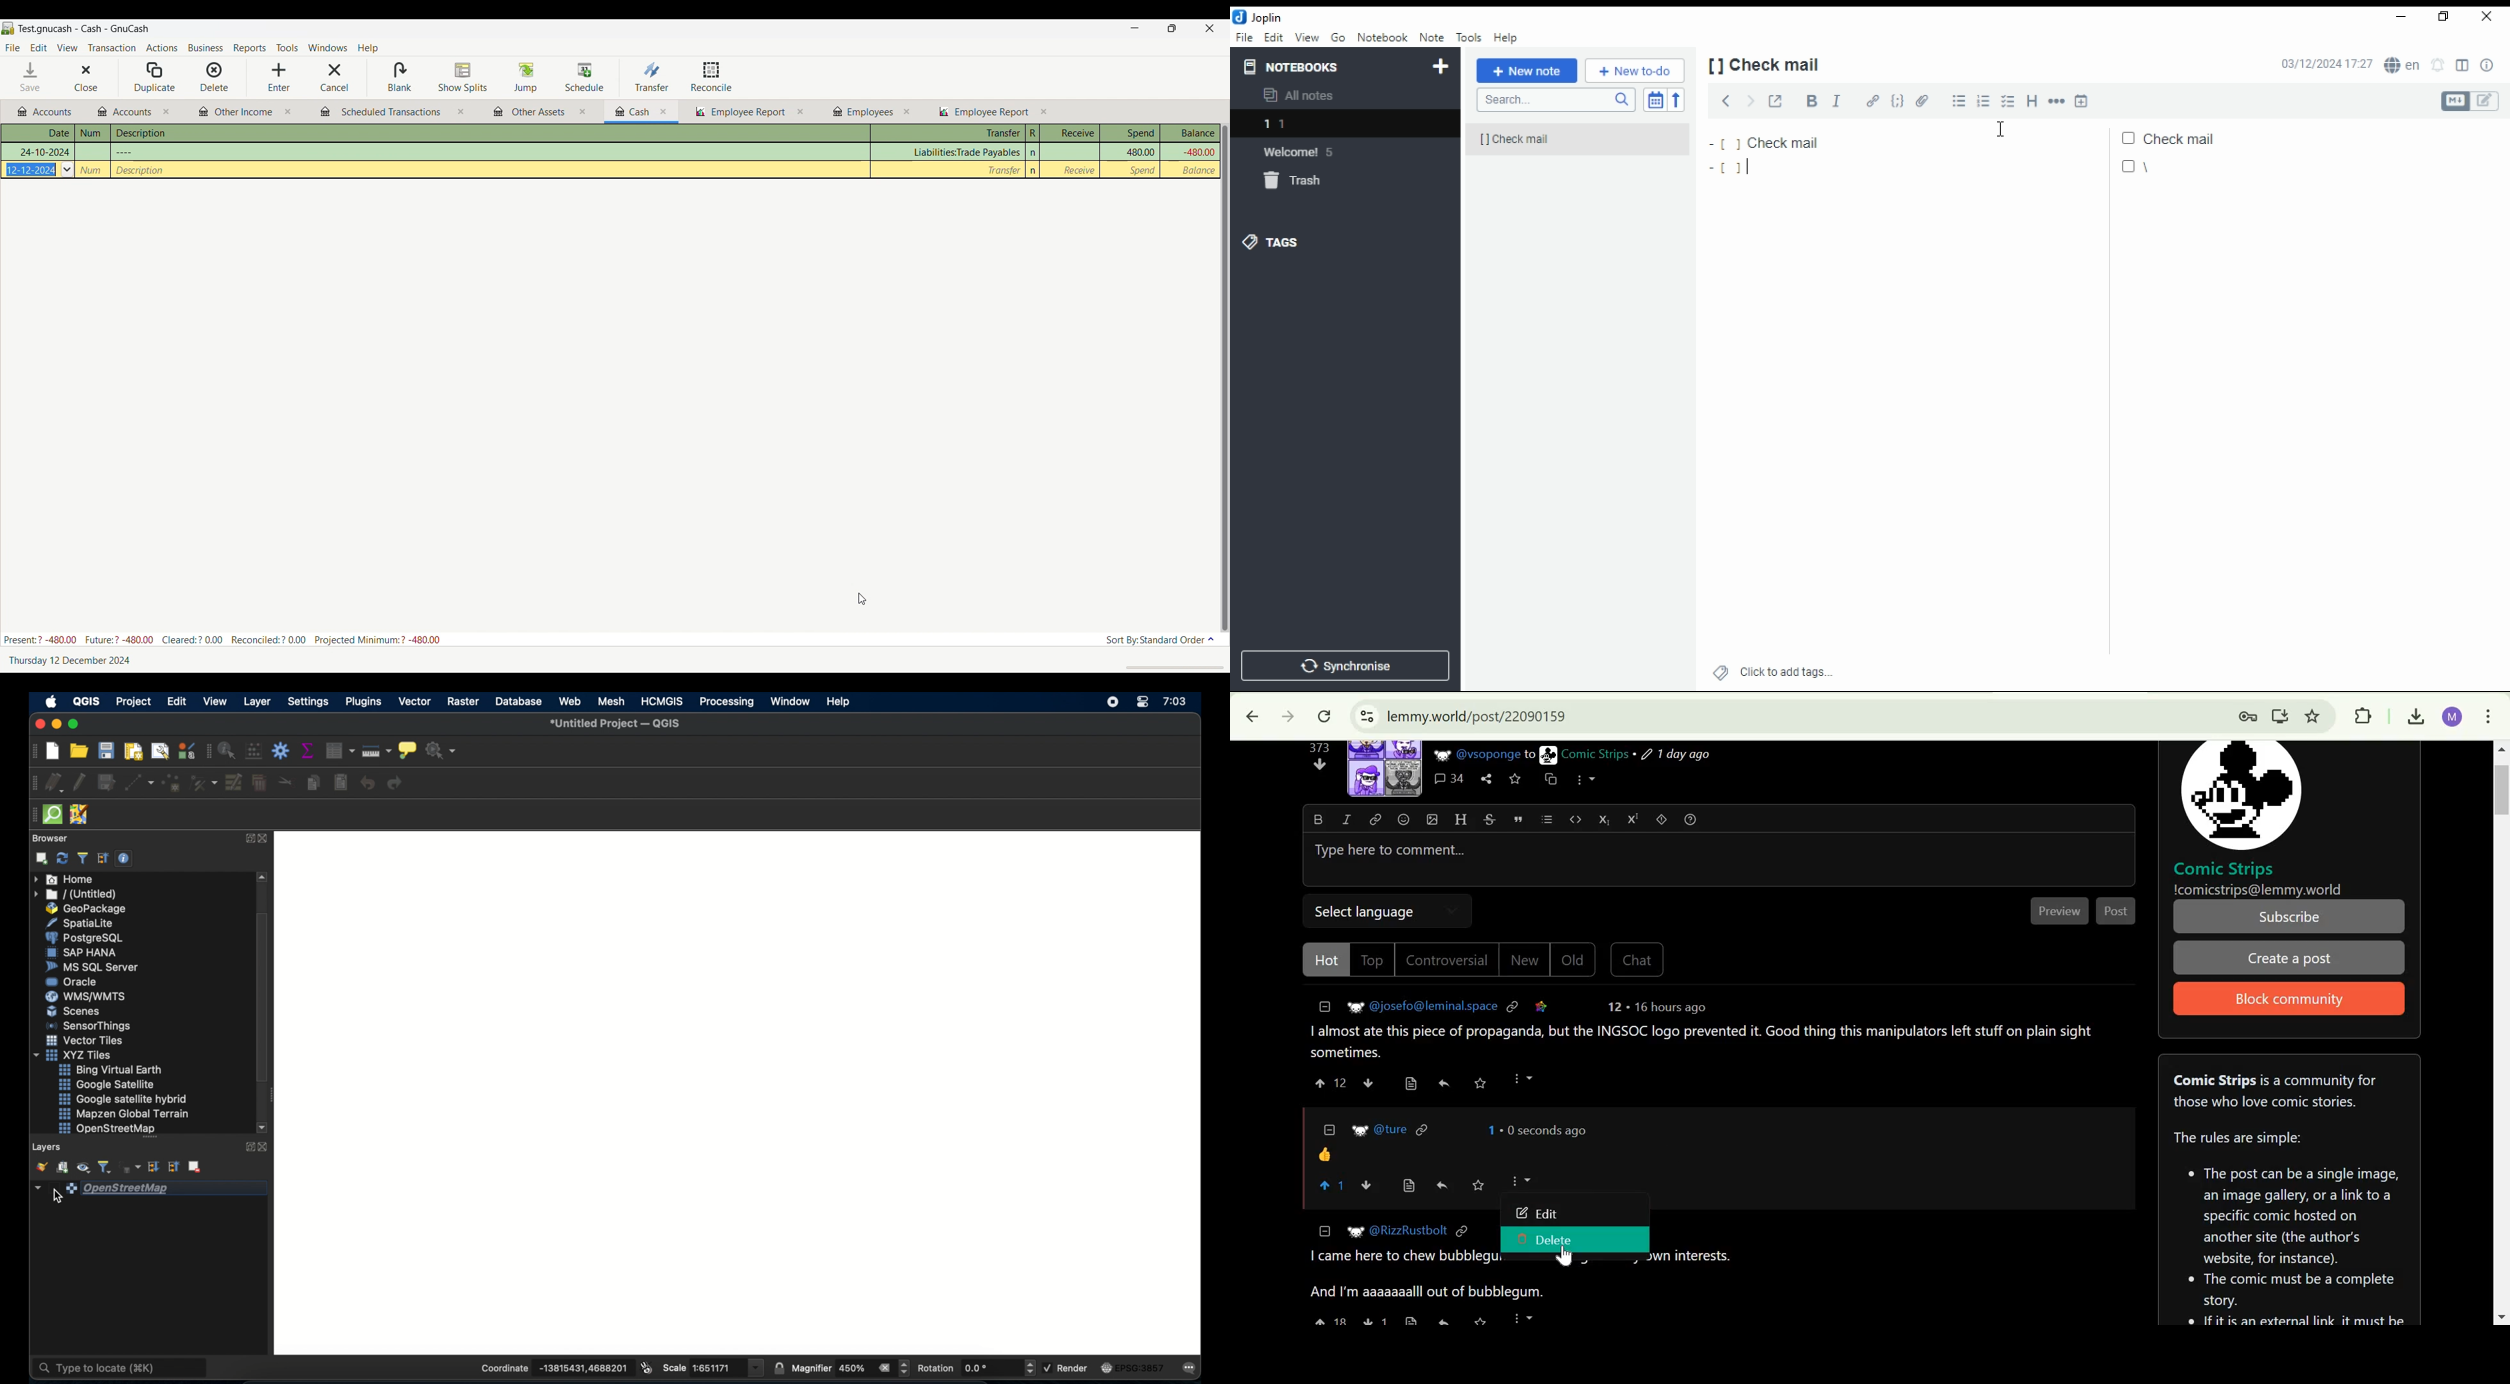 The height and width of the screenshot is (1400, 2520). What do you see at coordinates (1527, 71) in the screenshot?
I see `new note` at bounding box center [1527, 71].